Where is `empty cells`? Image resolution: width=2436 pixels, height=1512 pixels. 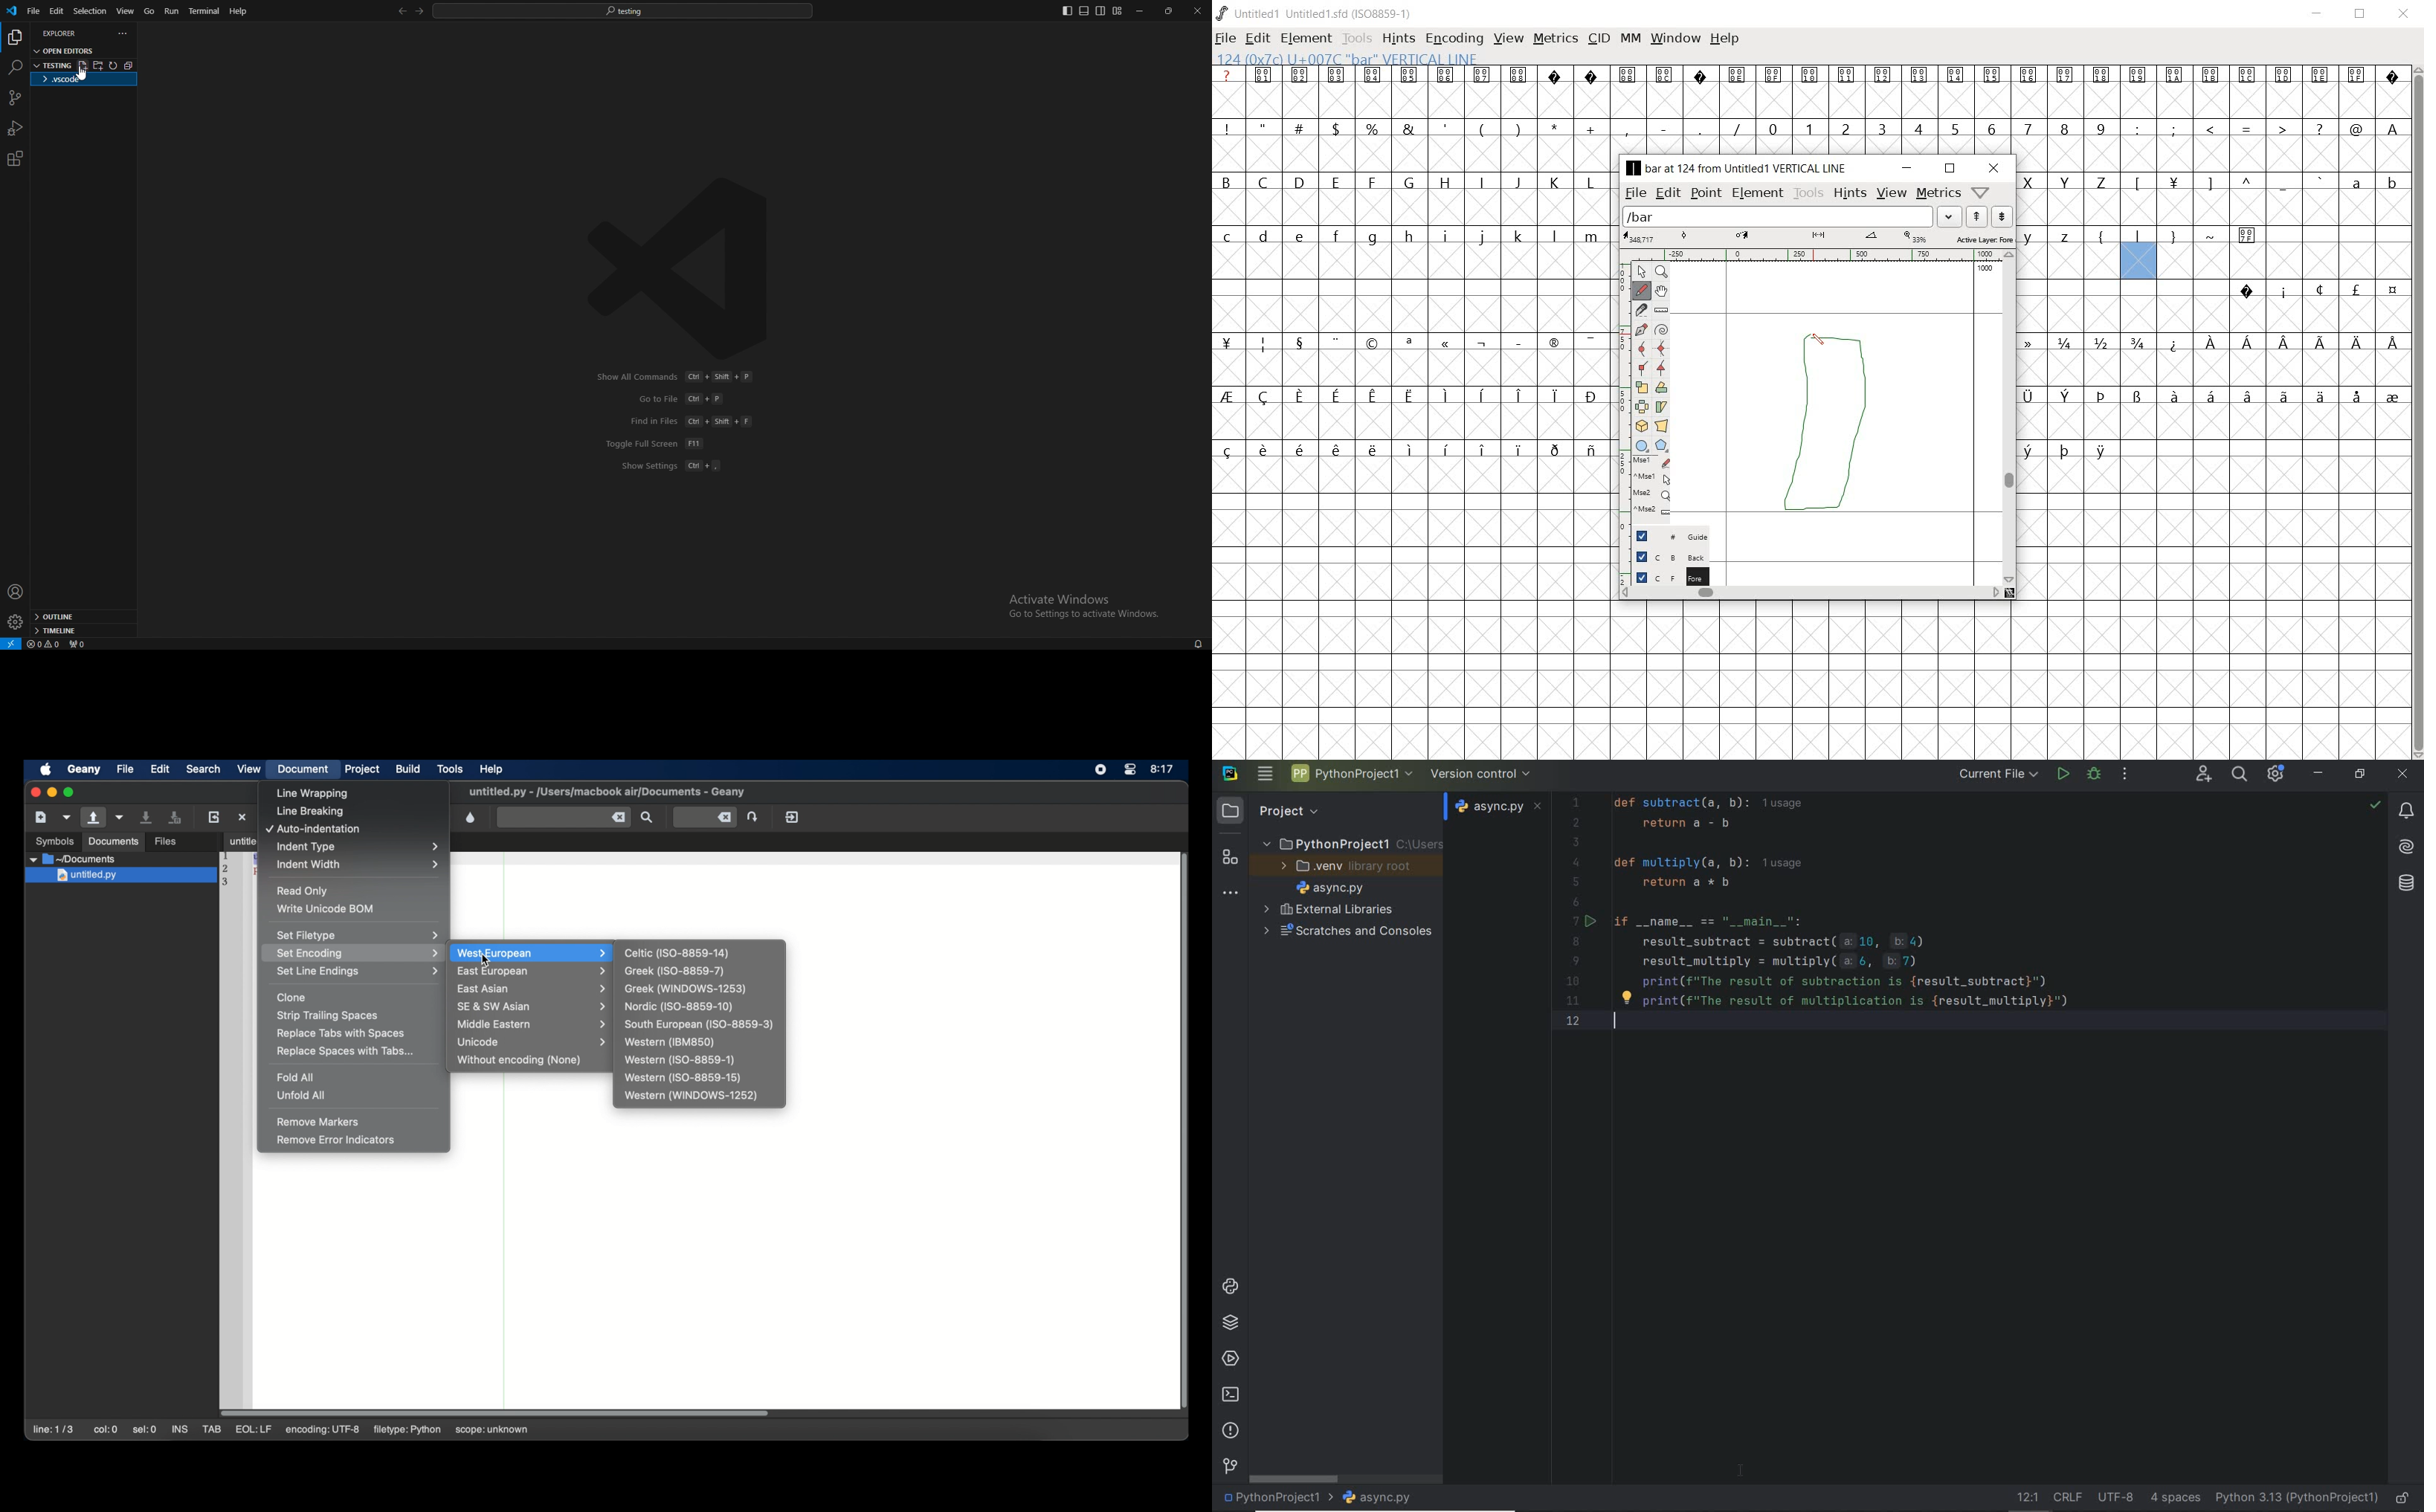
empty cells is located at coordinates (2216, 262).